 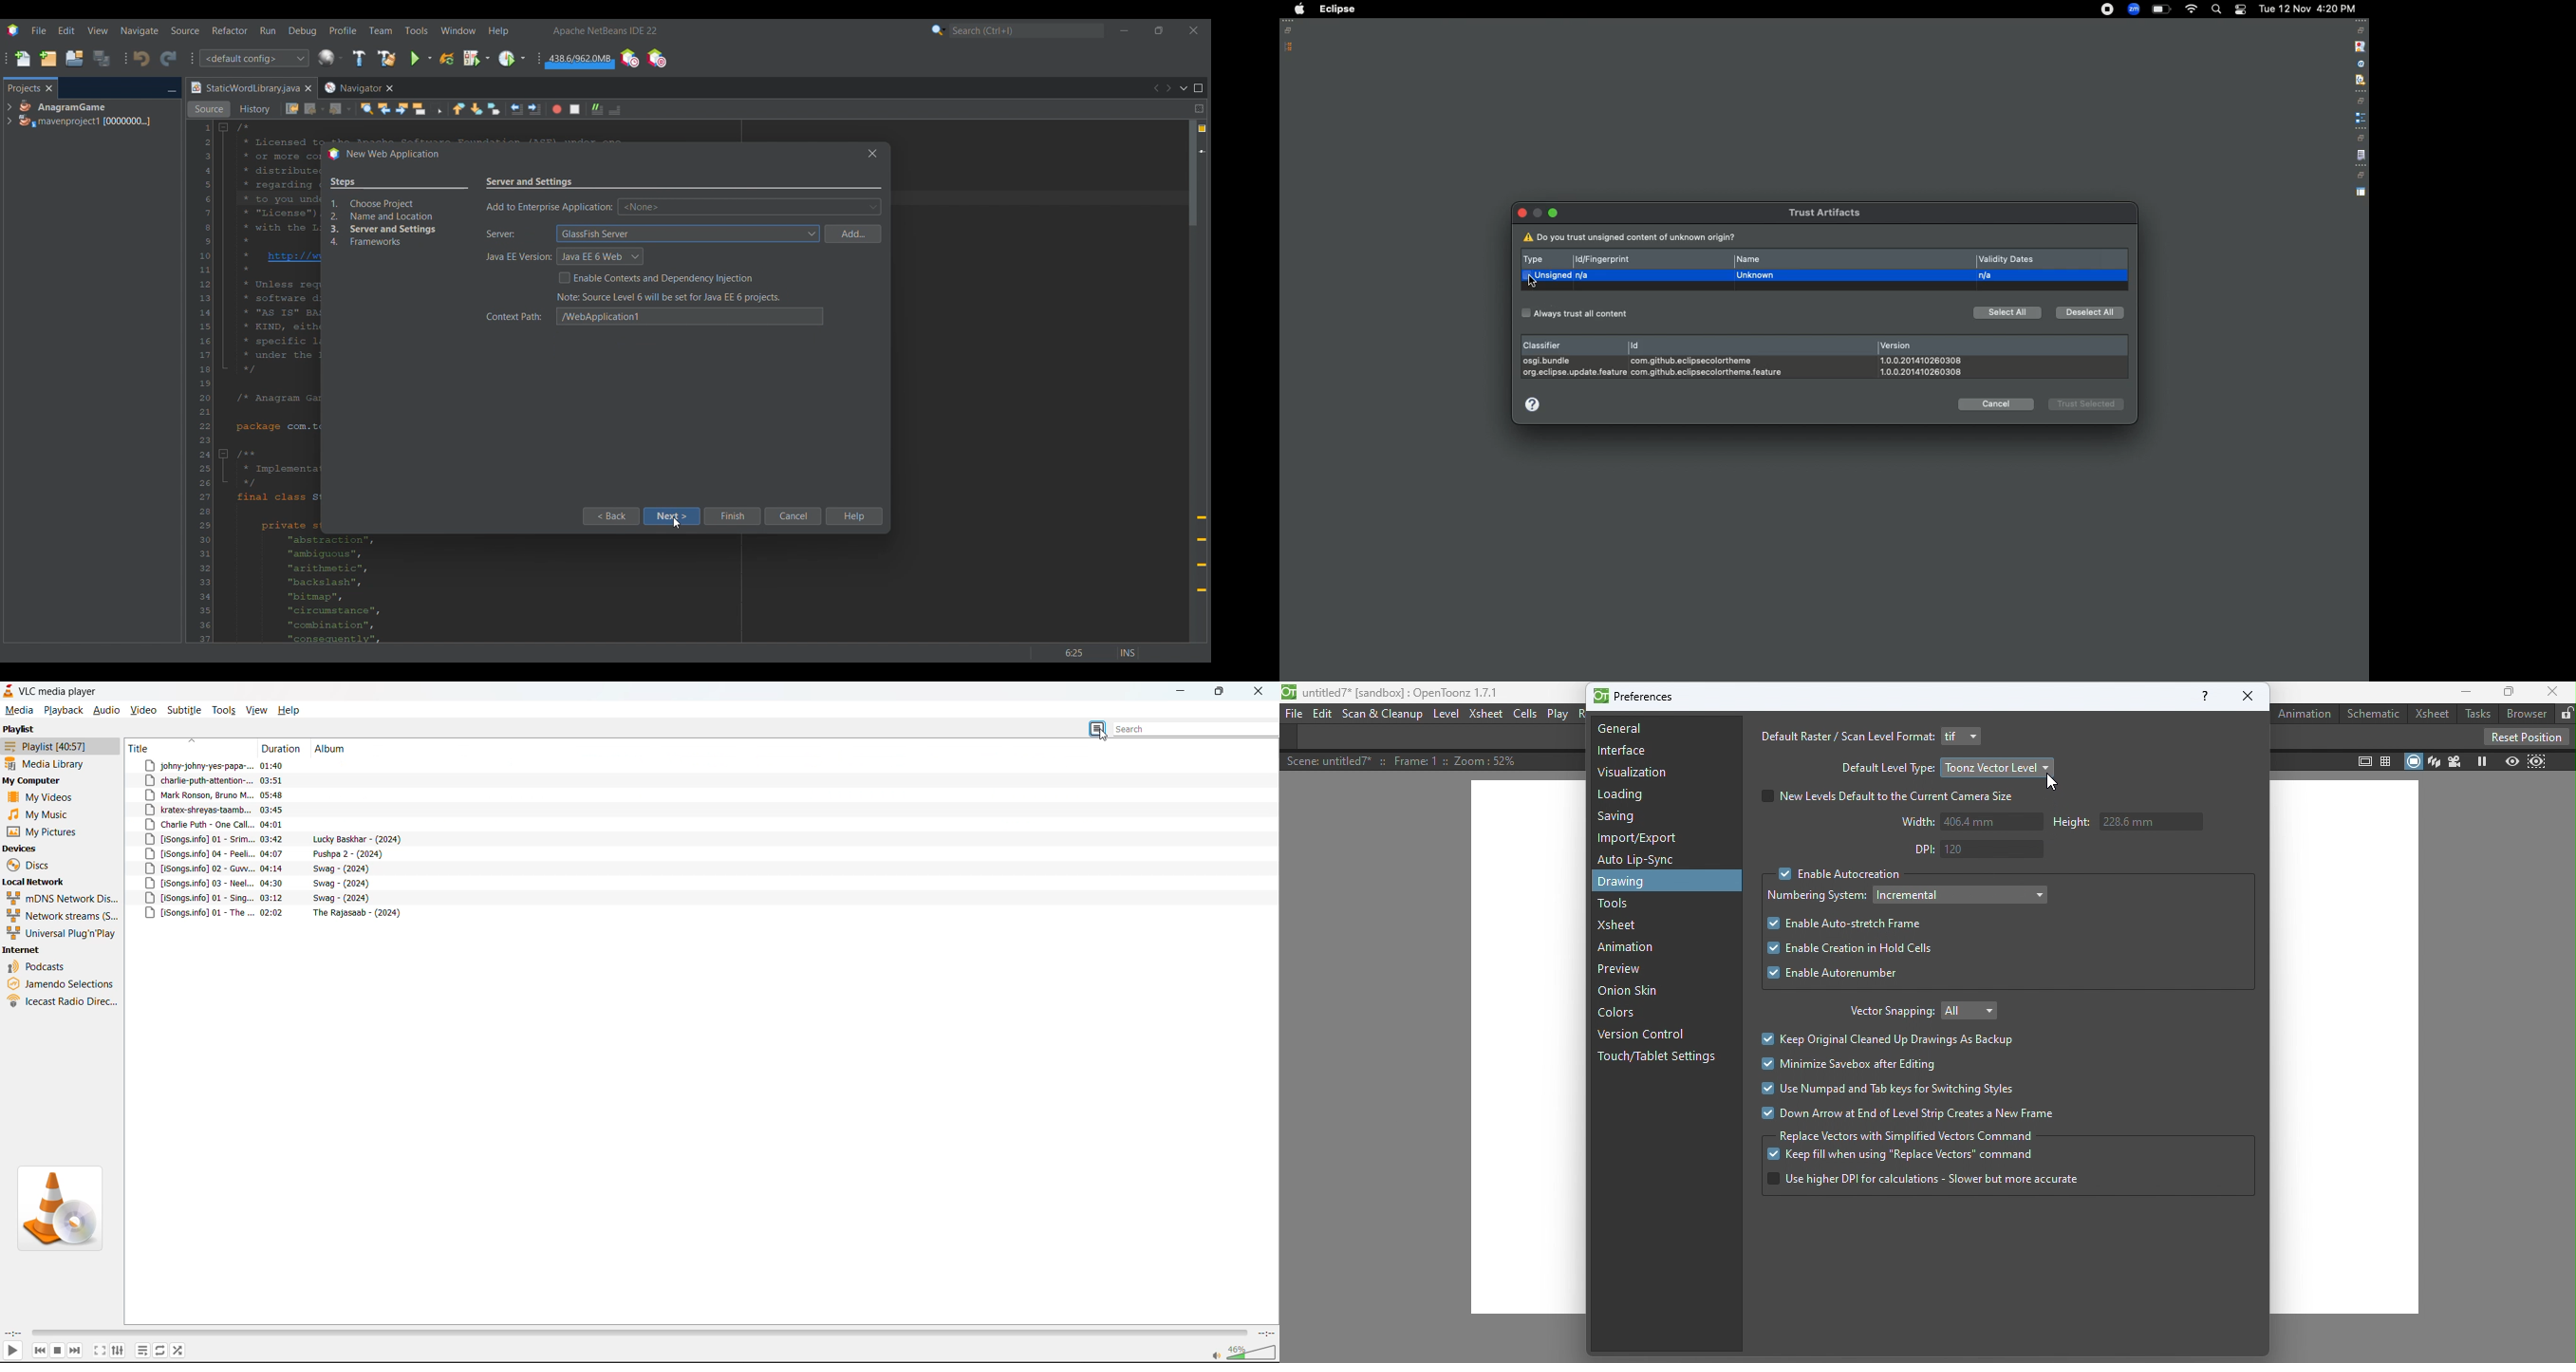 I want to click on Enable auto-stretch frame, so click(x=1846, y=924).